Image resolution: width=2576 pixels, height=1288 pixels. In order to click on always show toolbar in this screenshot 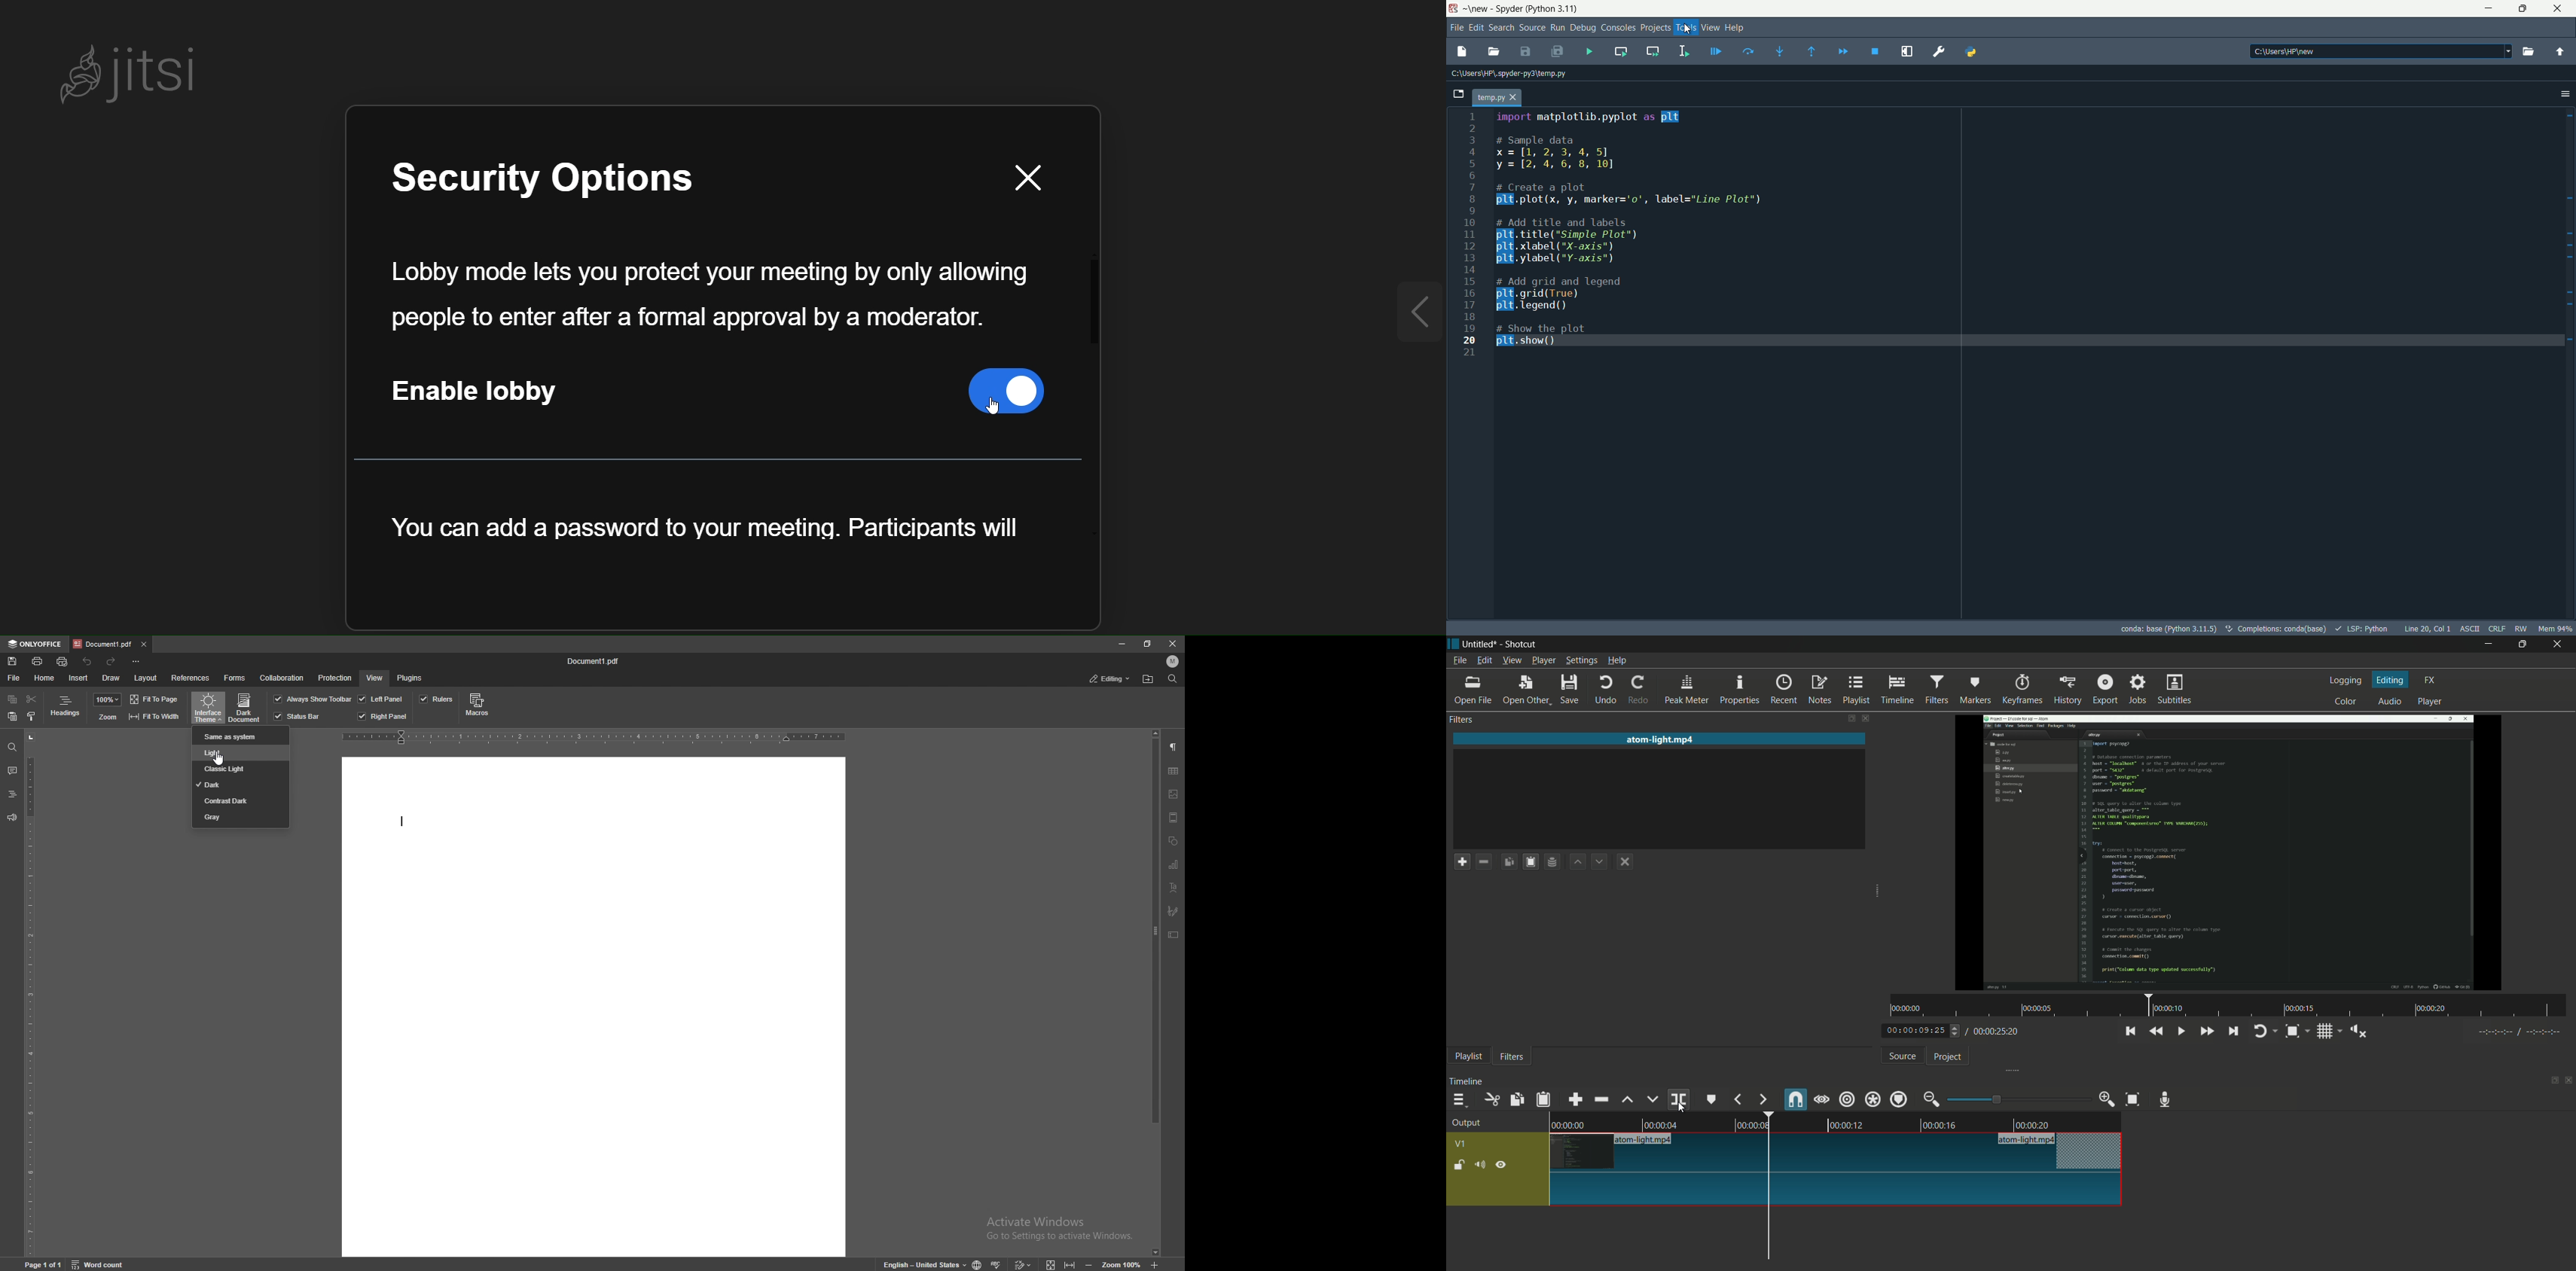, I will do `click(311, 699)`.